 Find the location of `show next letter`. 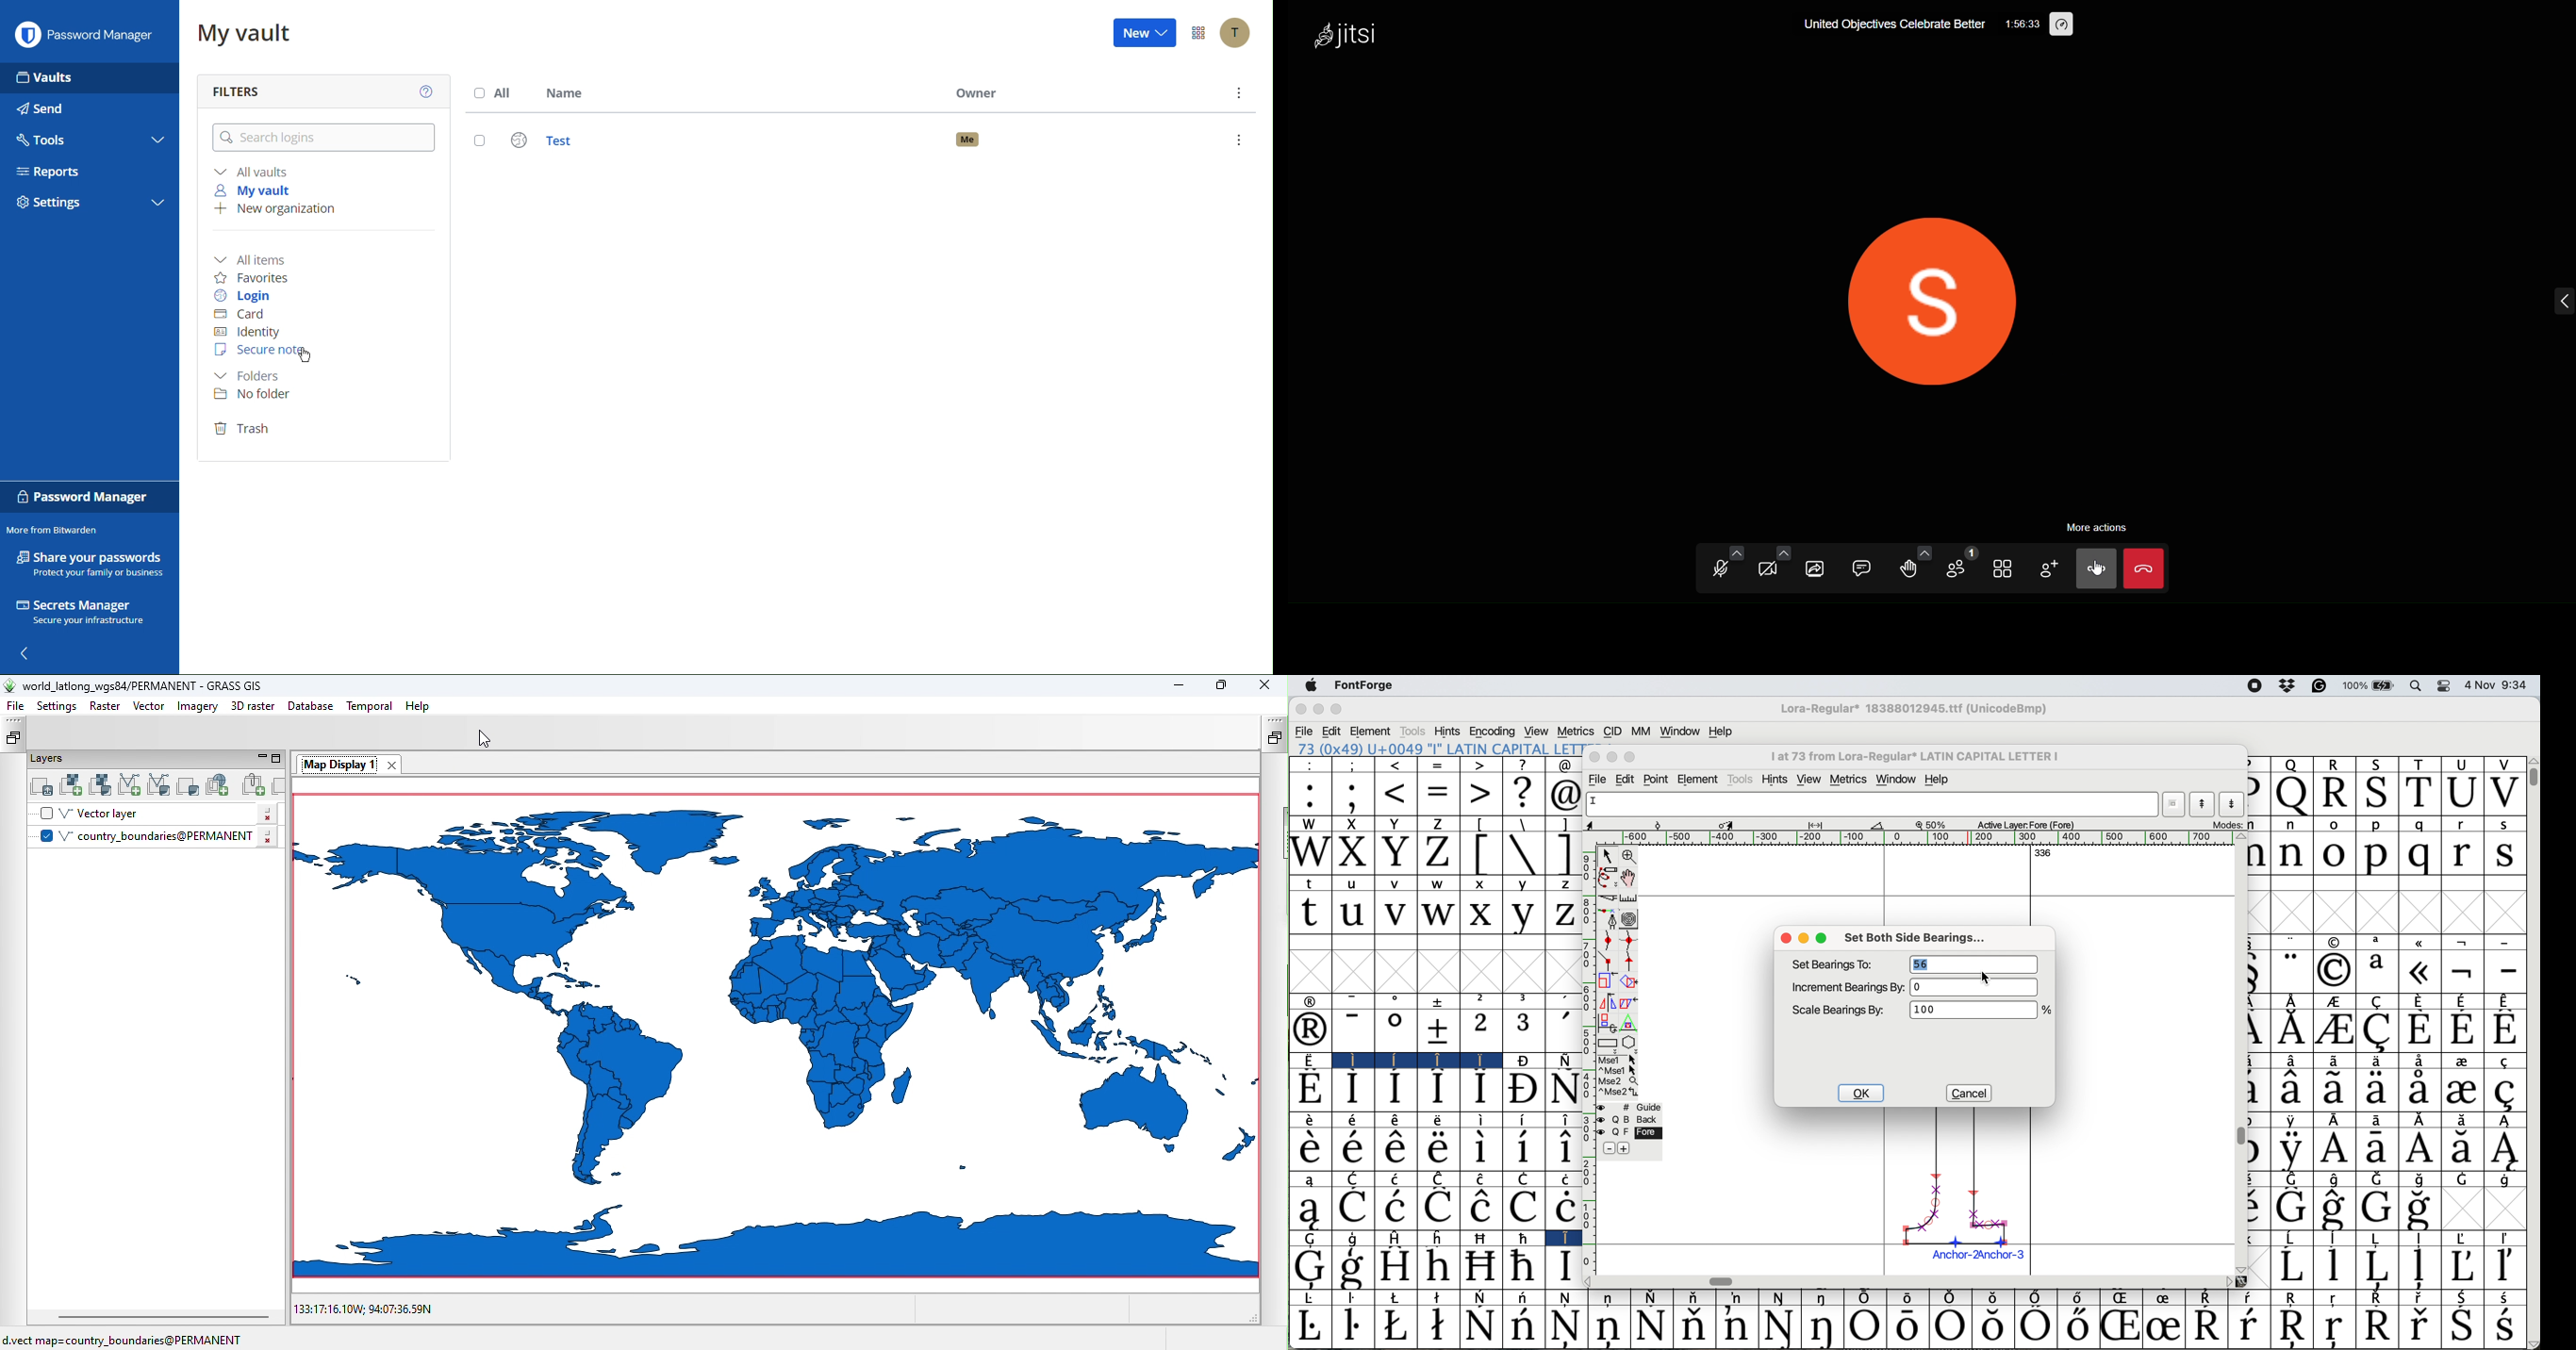

show next letter is located at coordinates (2234, 804).